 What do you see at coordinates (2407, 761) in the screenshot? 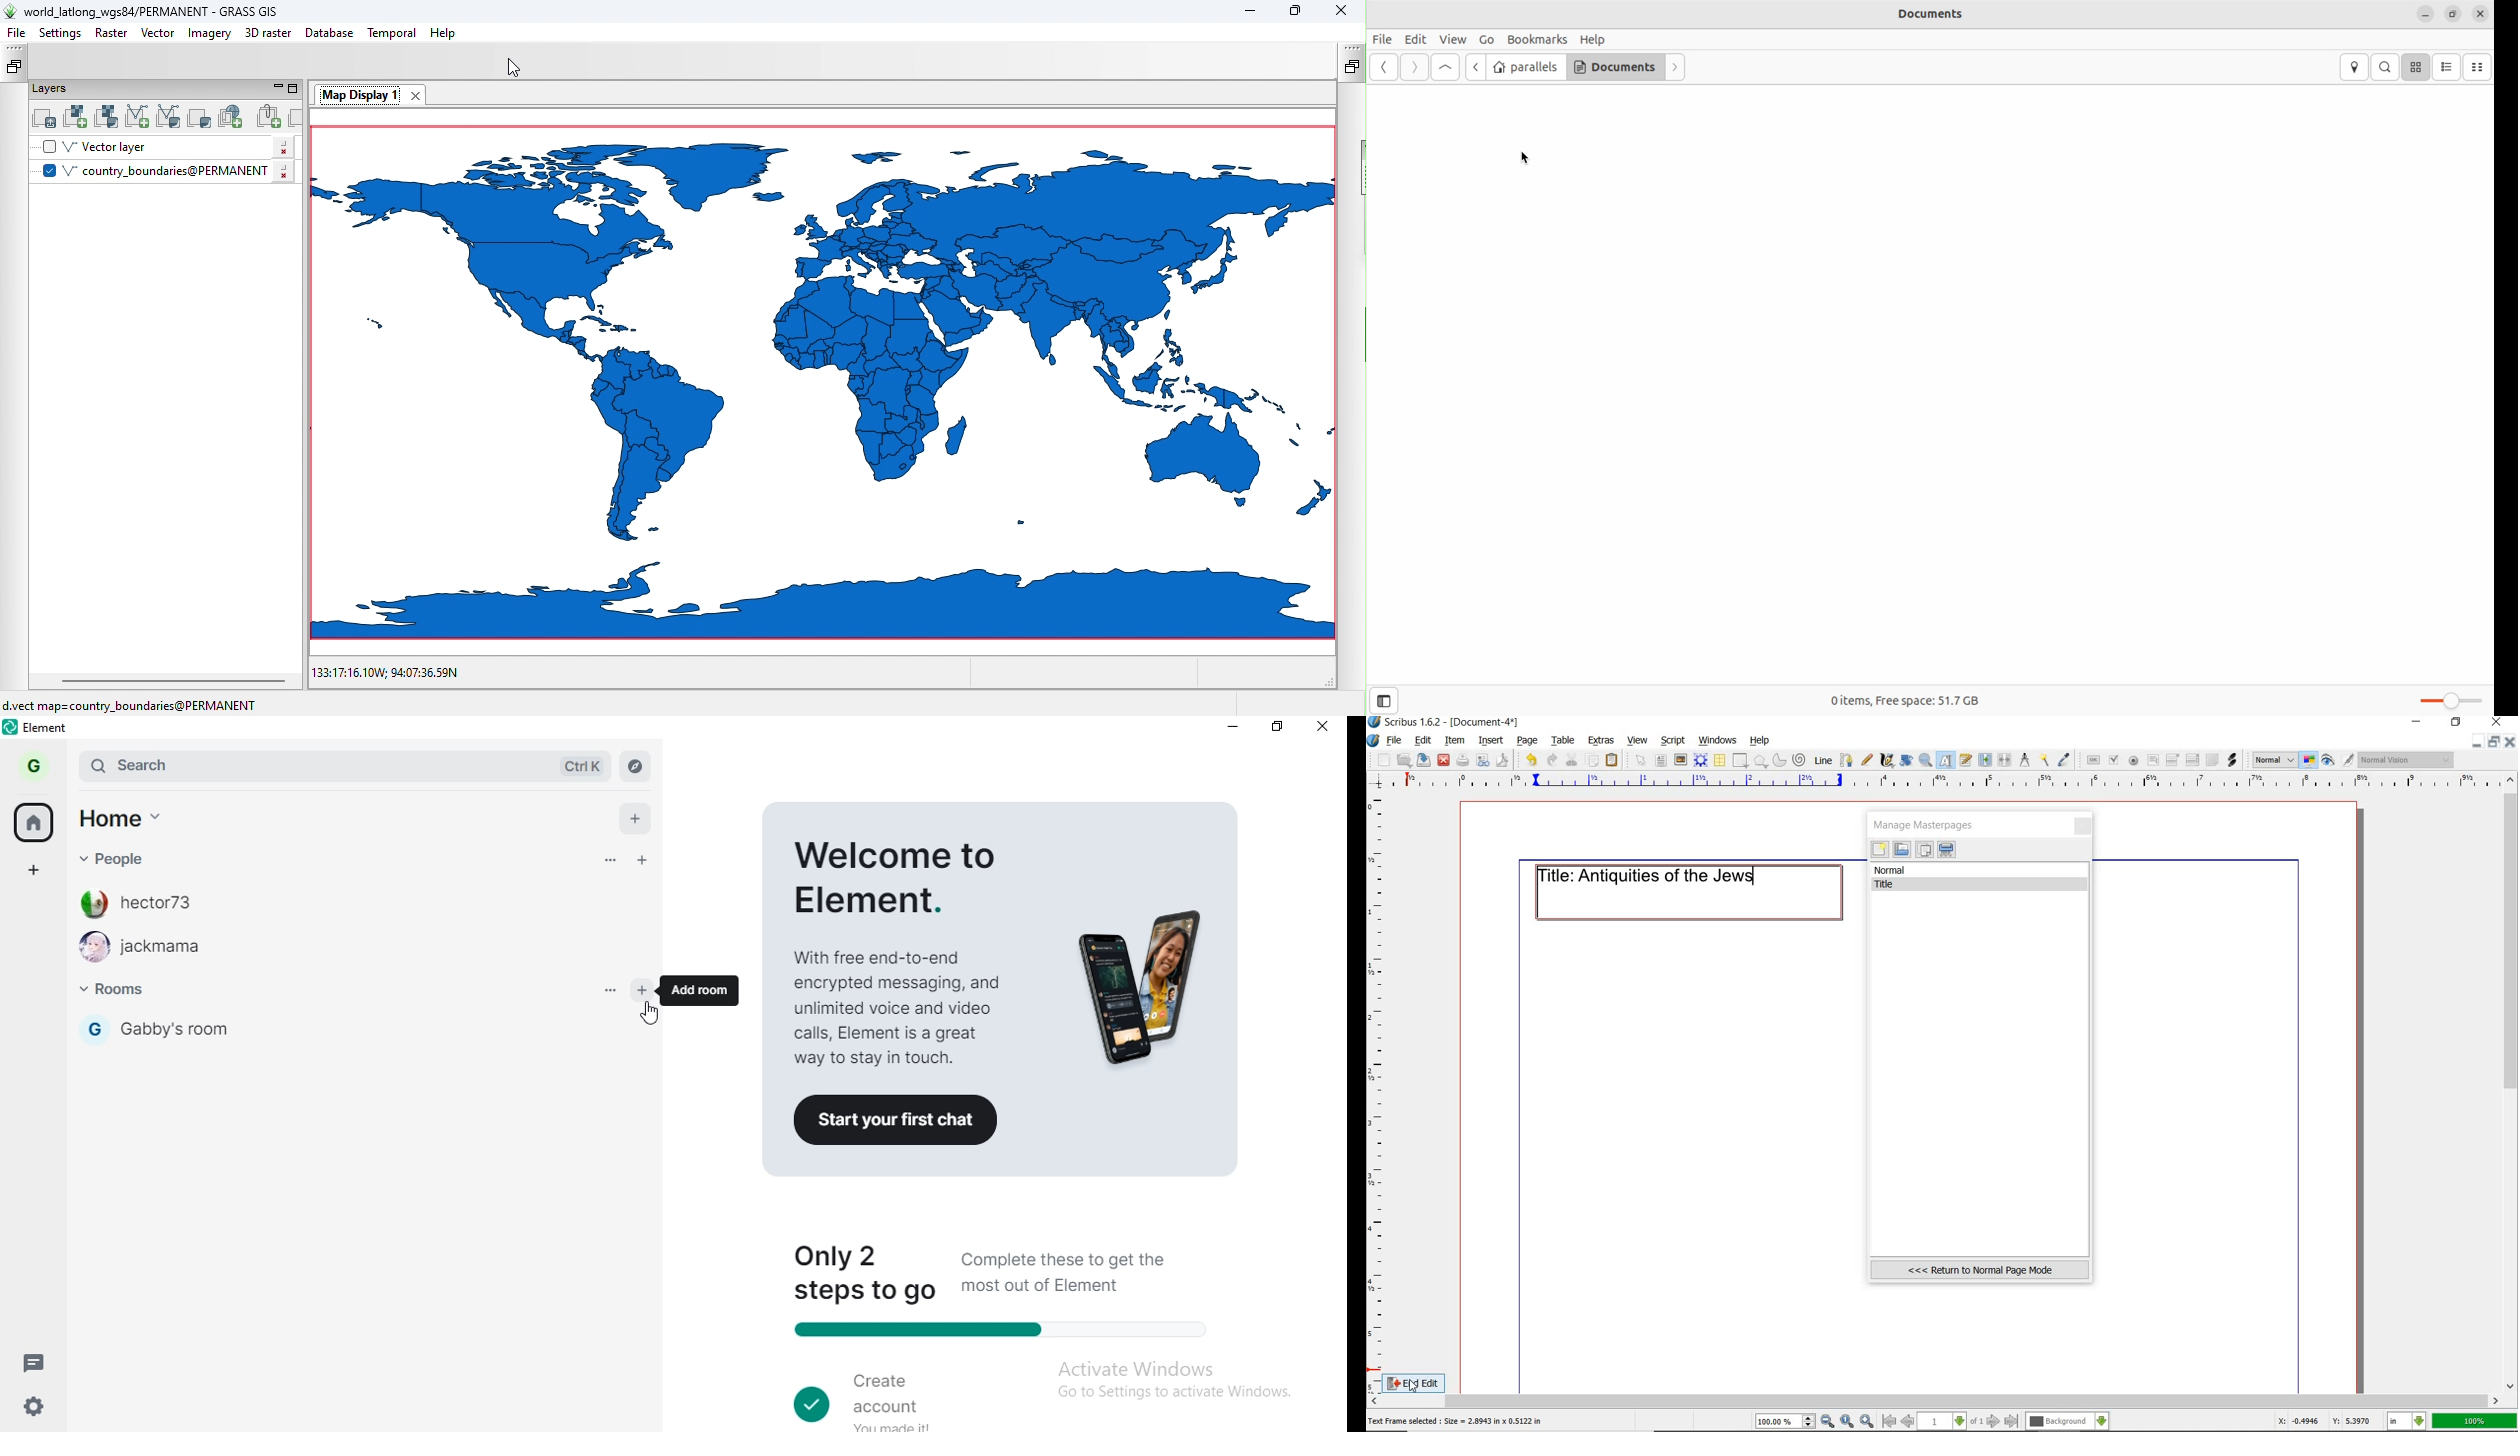
I see `Normal Vision` at bounding box center [2407, 761].